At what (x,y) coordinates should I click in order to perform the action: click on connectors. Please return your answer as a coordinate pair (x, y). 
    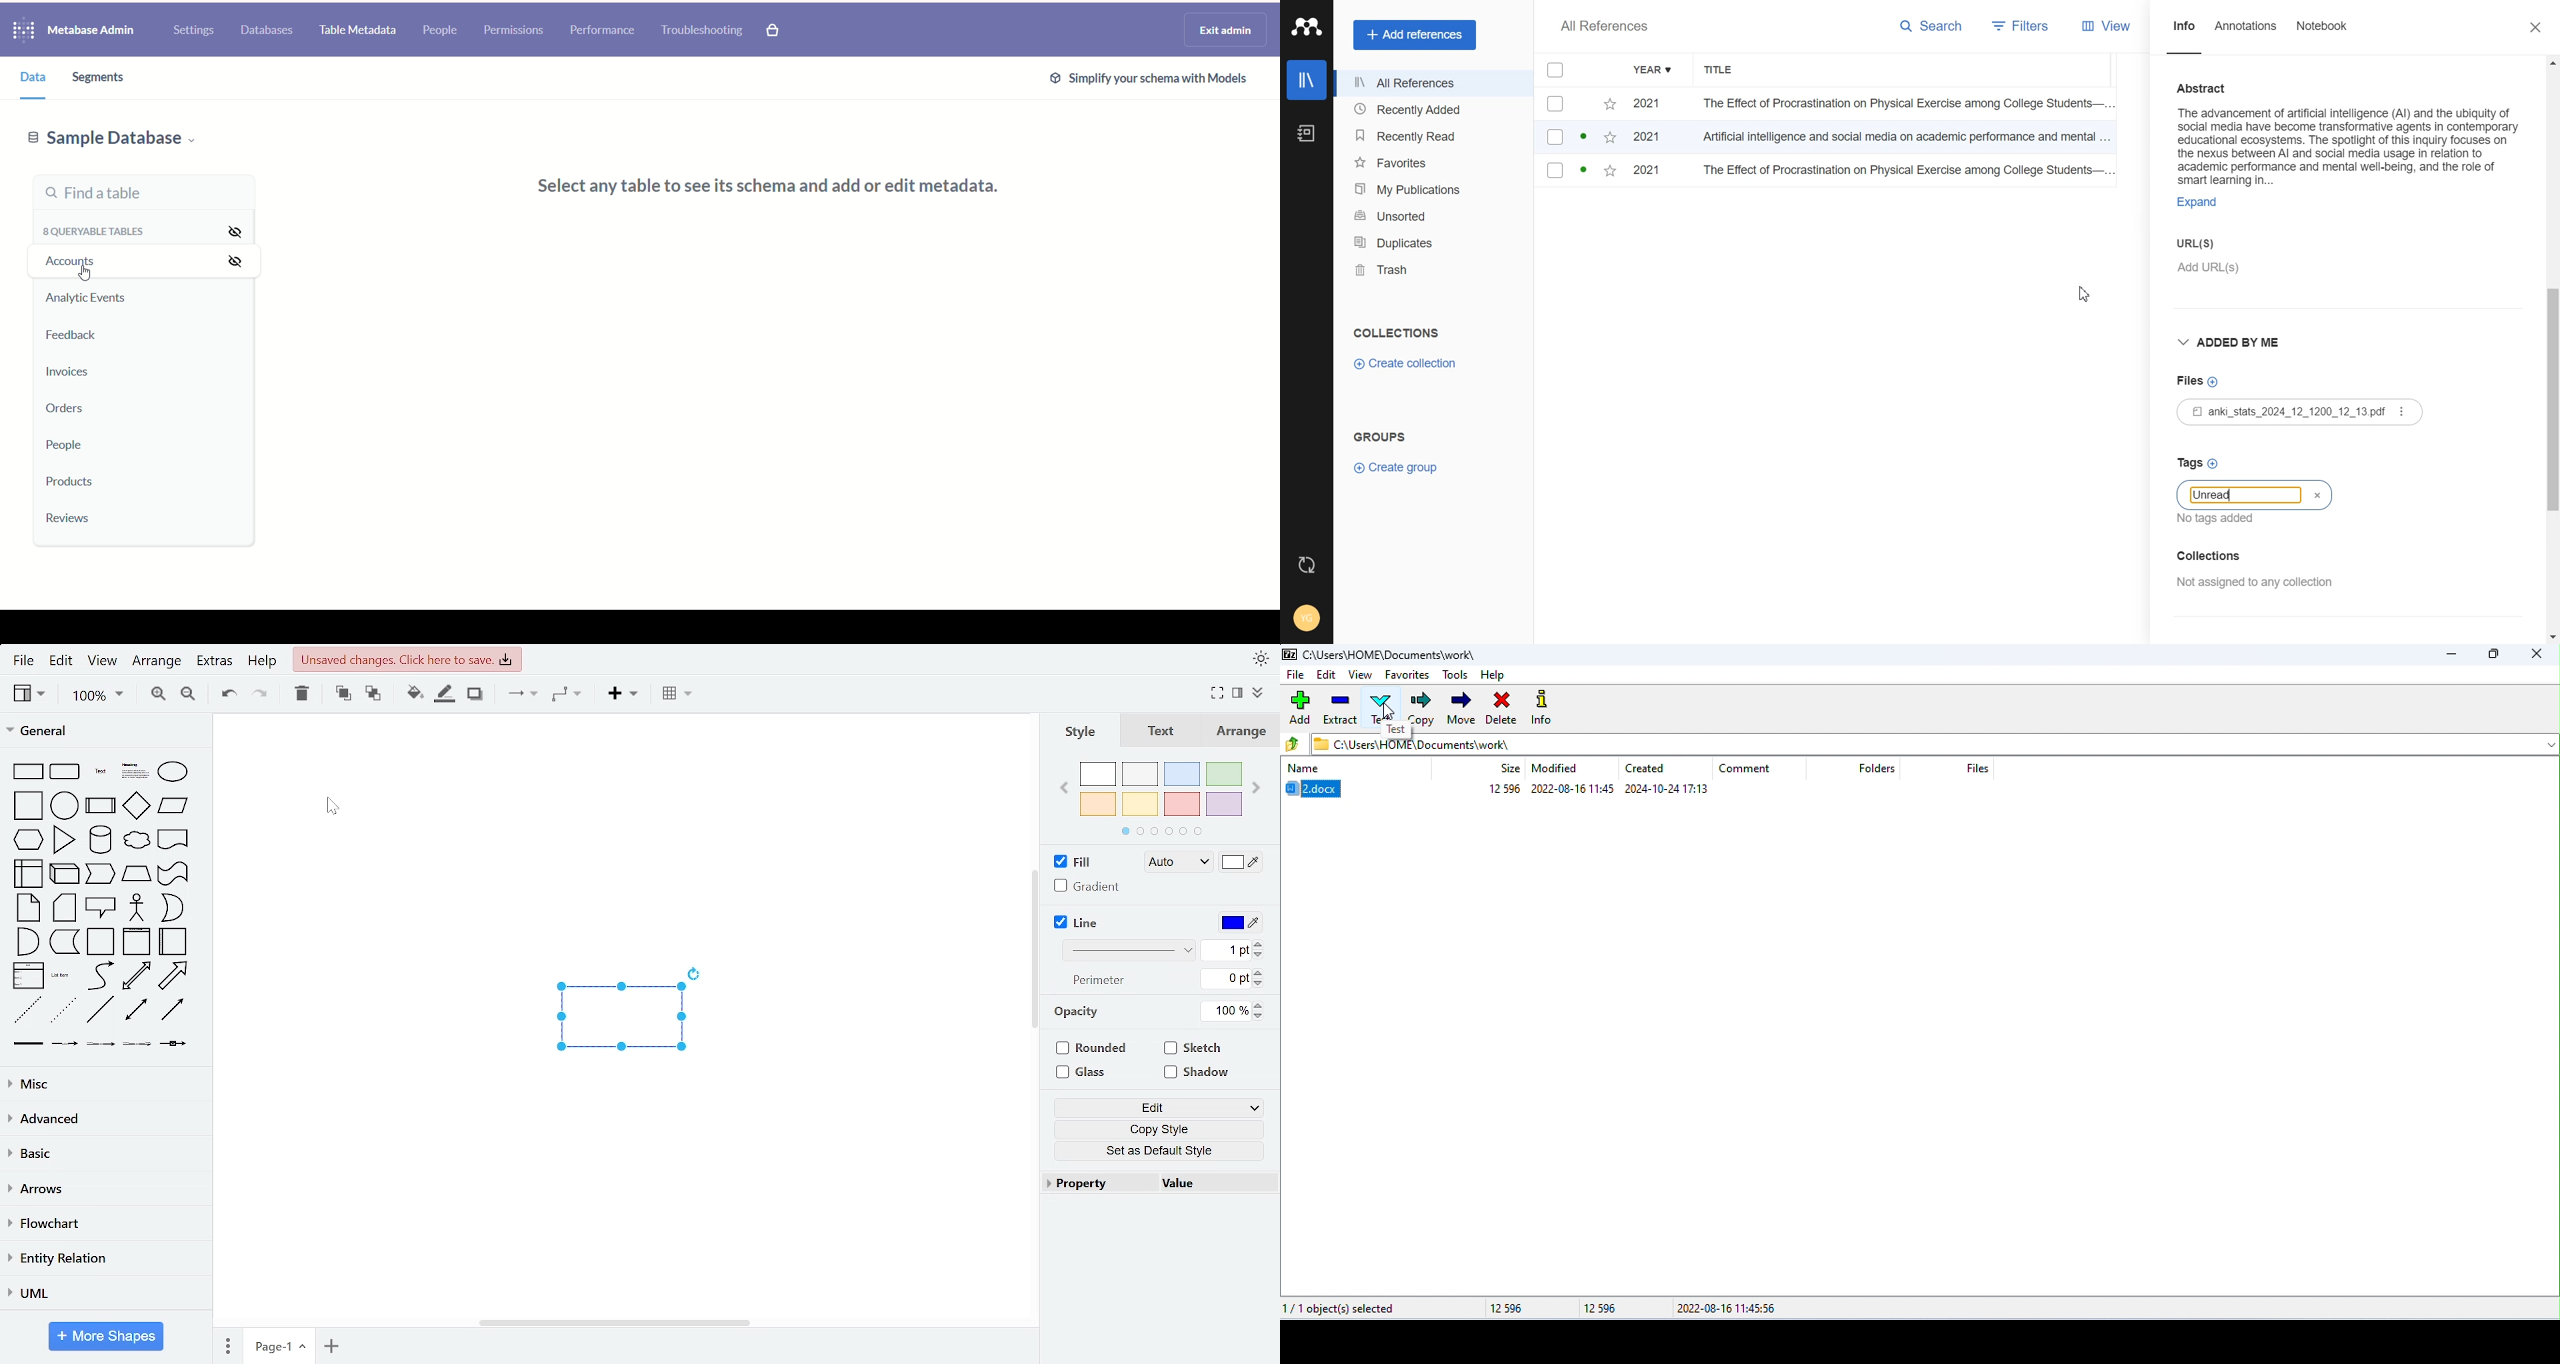
    Looking at the image, I should click on (518, 695).